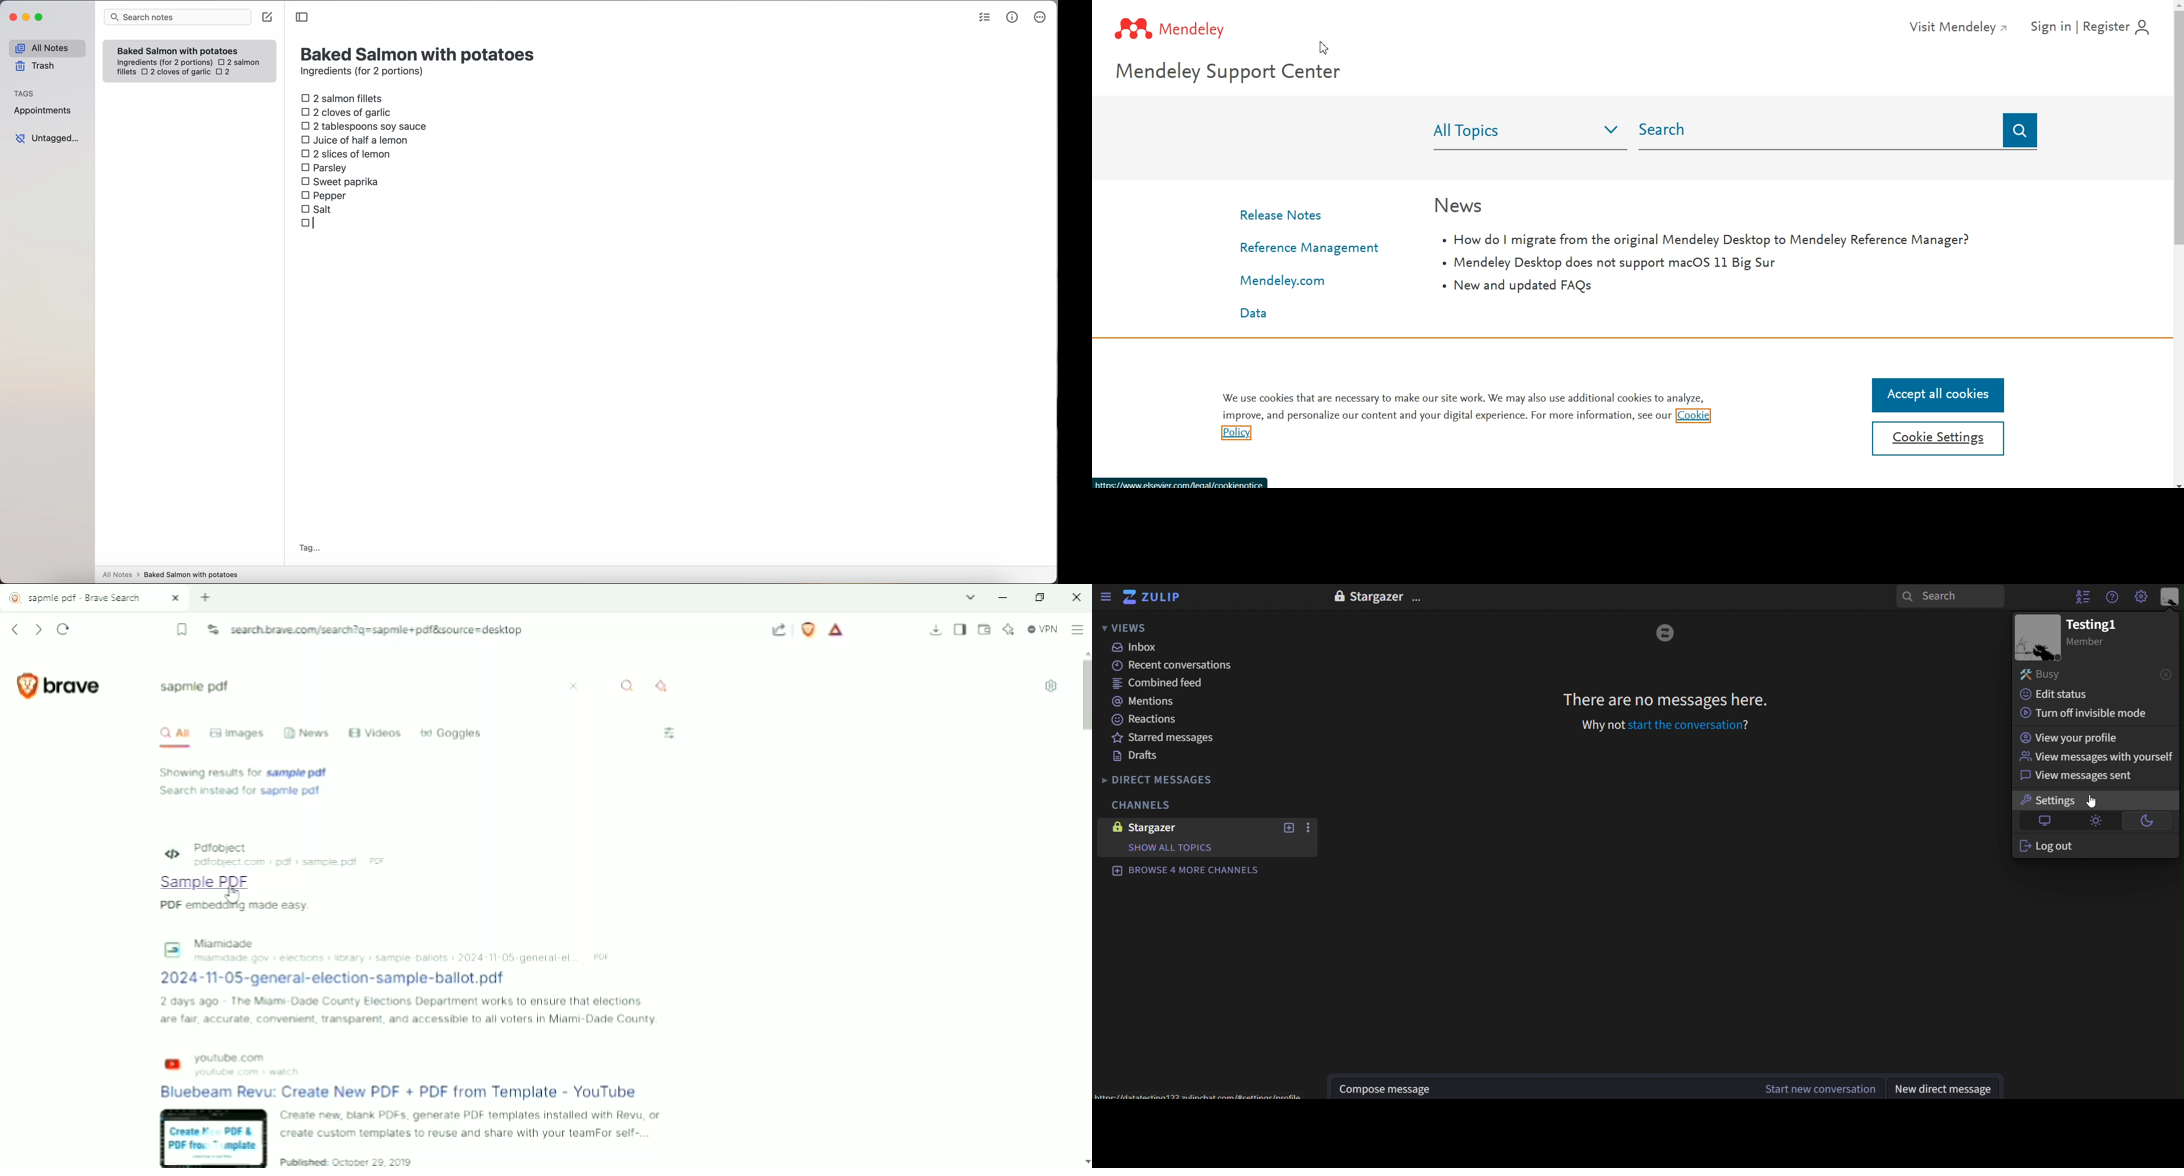  What do you see at coordinates (1189, 873) in the screenshot?
I see `browse 4 more channels` at bounding box center [1189, 873].